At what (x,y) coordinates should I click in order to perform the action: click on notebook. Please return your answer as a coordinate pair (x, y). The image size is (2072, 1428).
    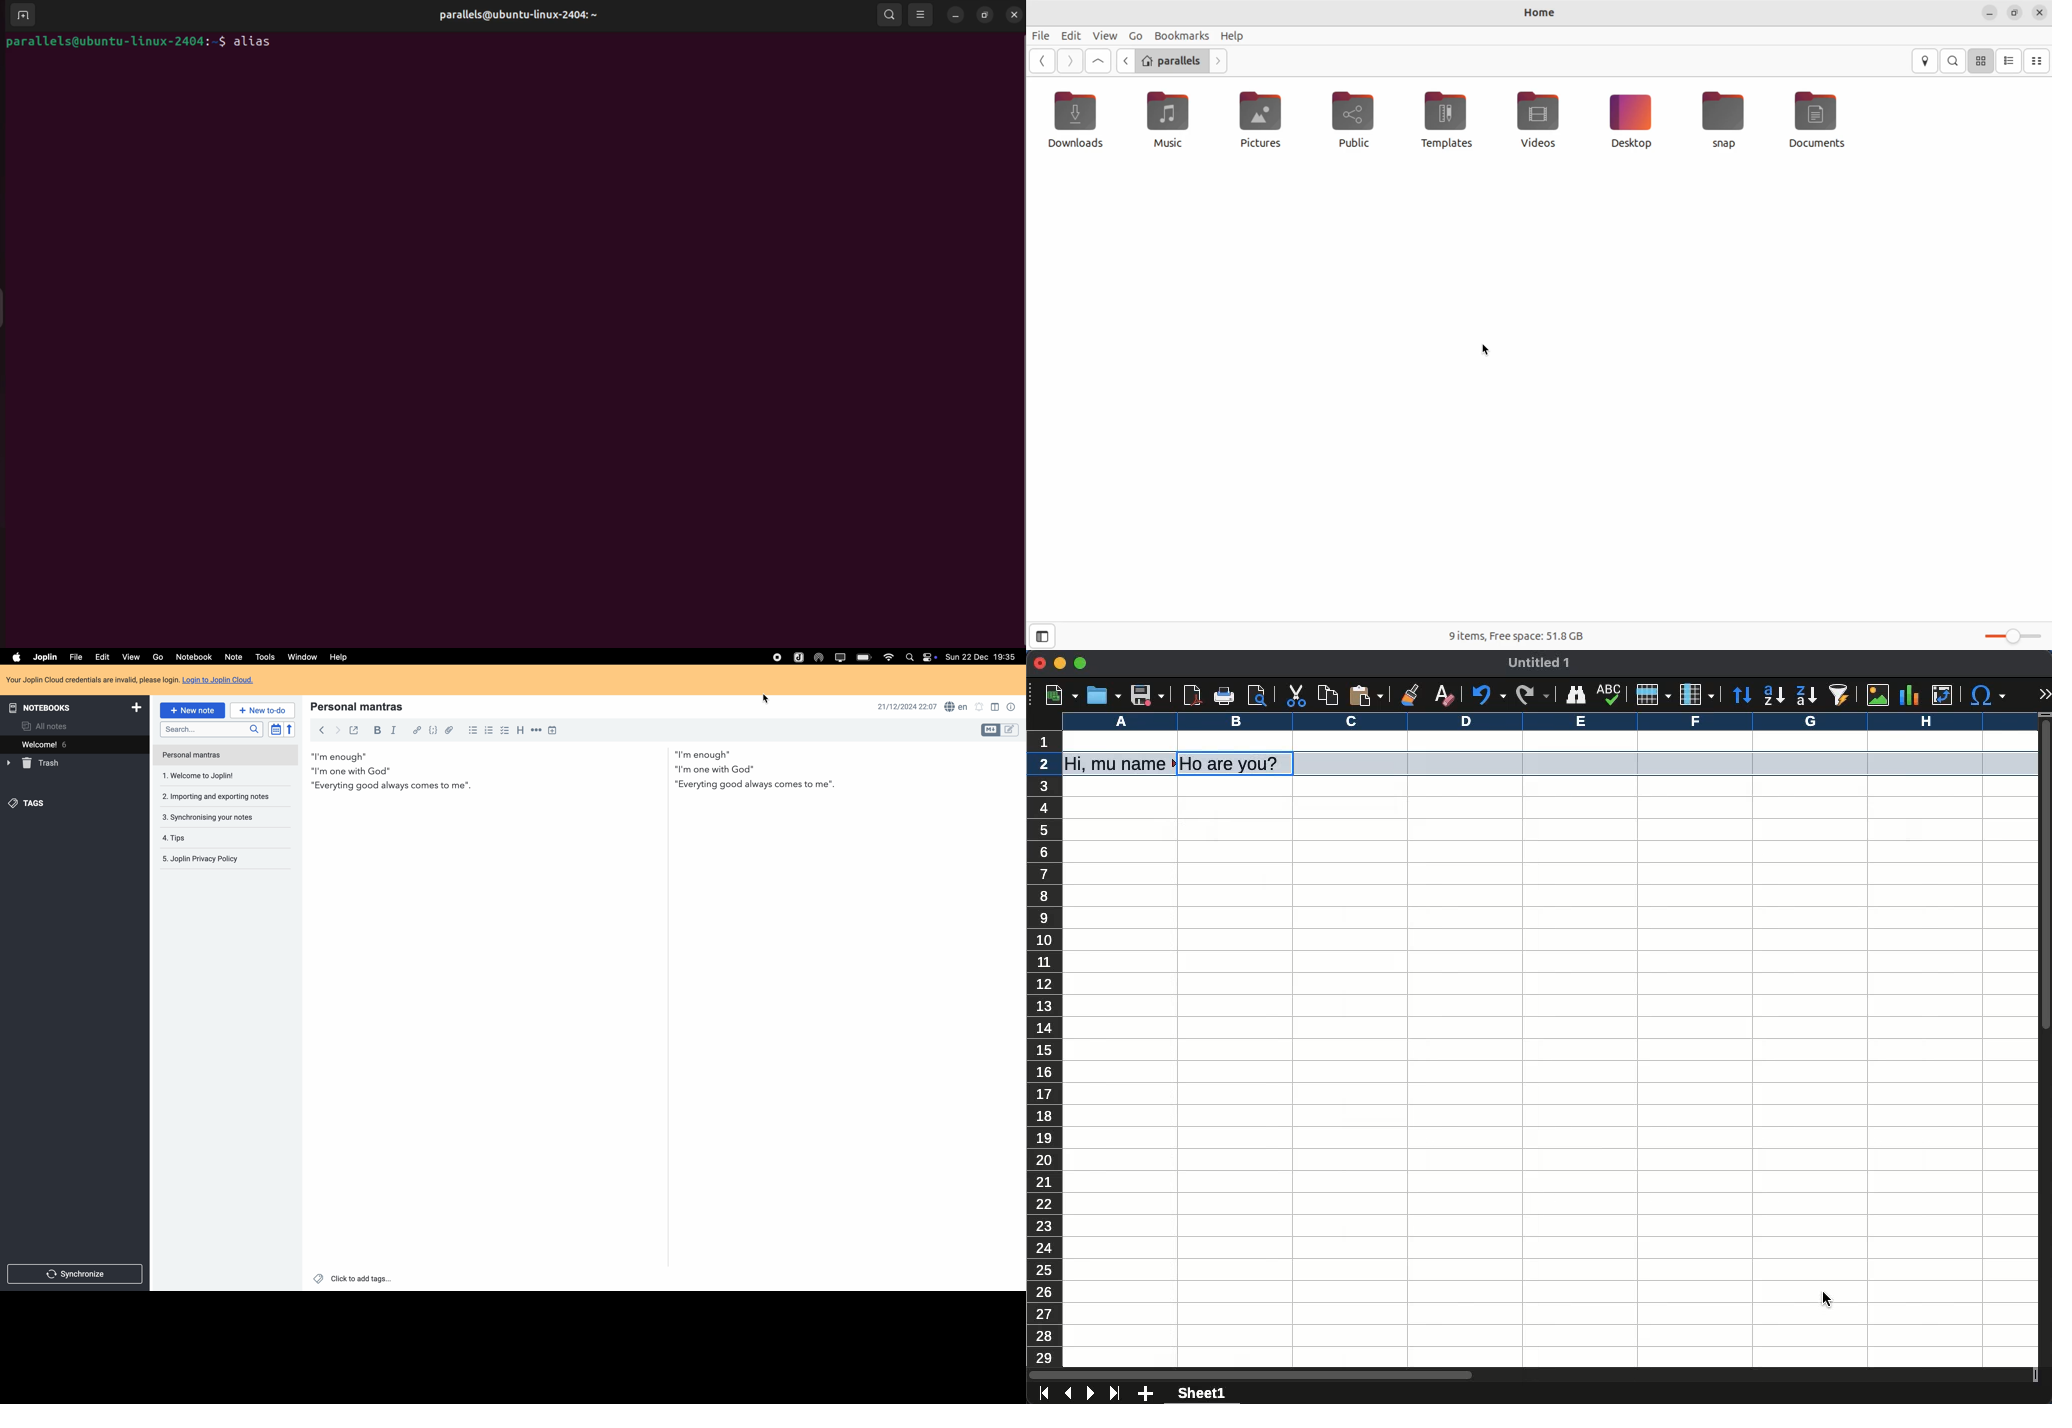
    Looking at the image, I should click on (193, 657).